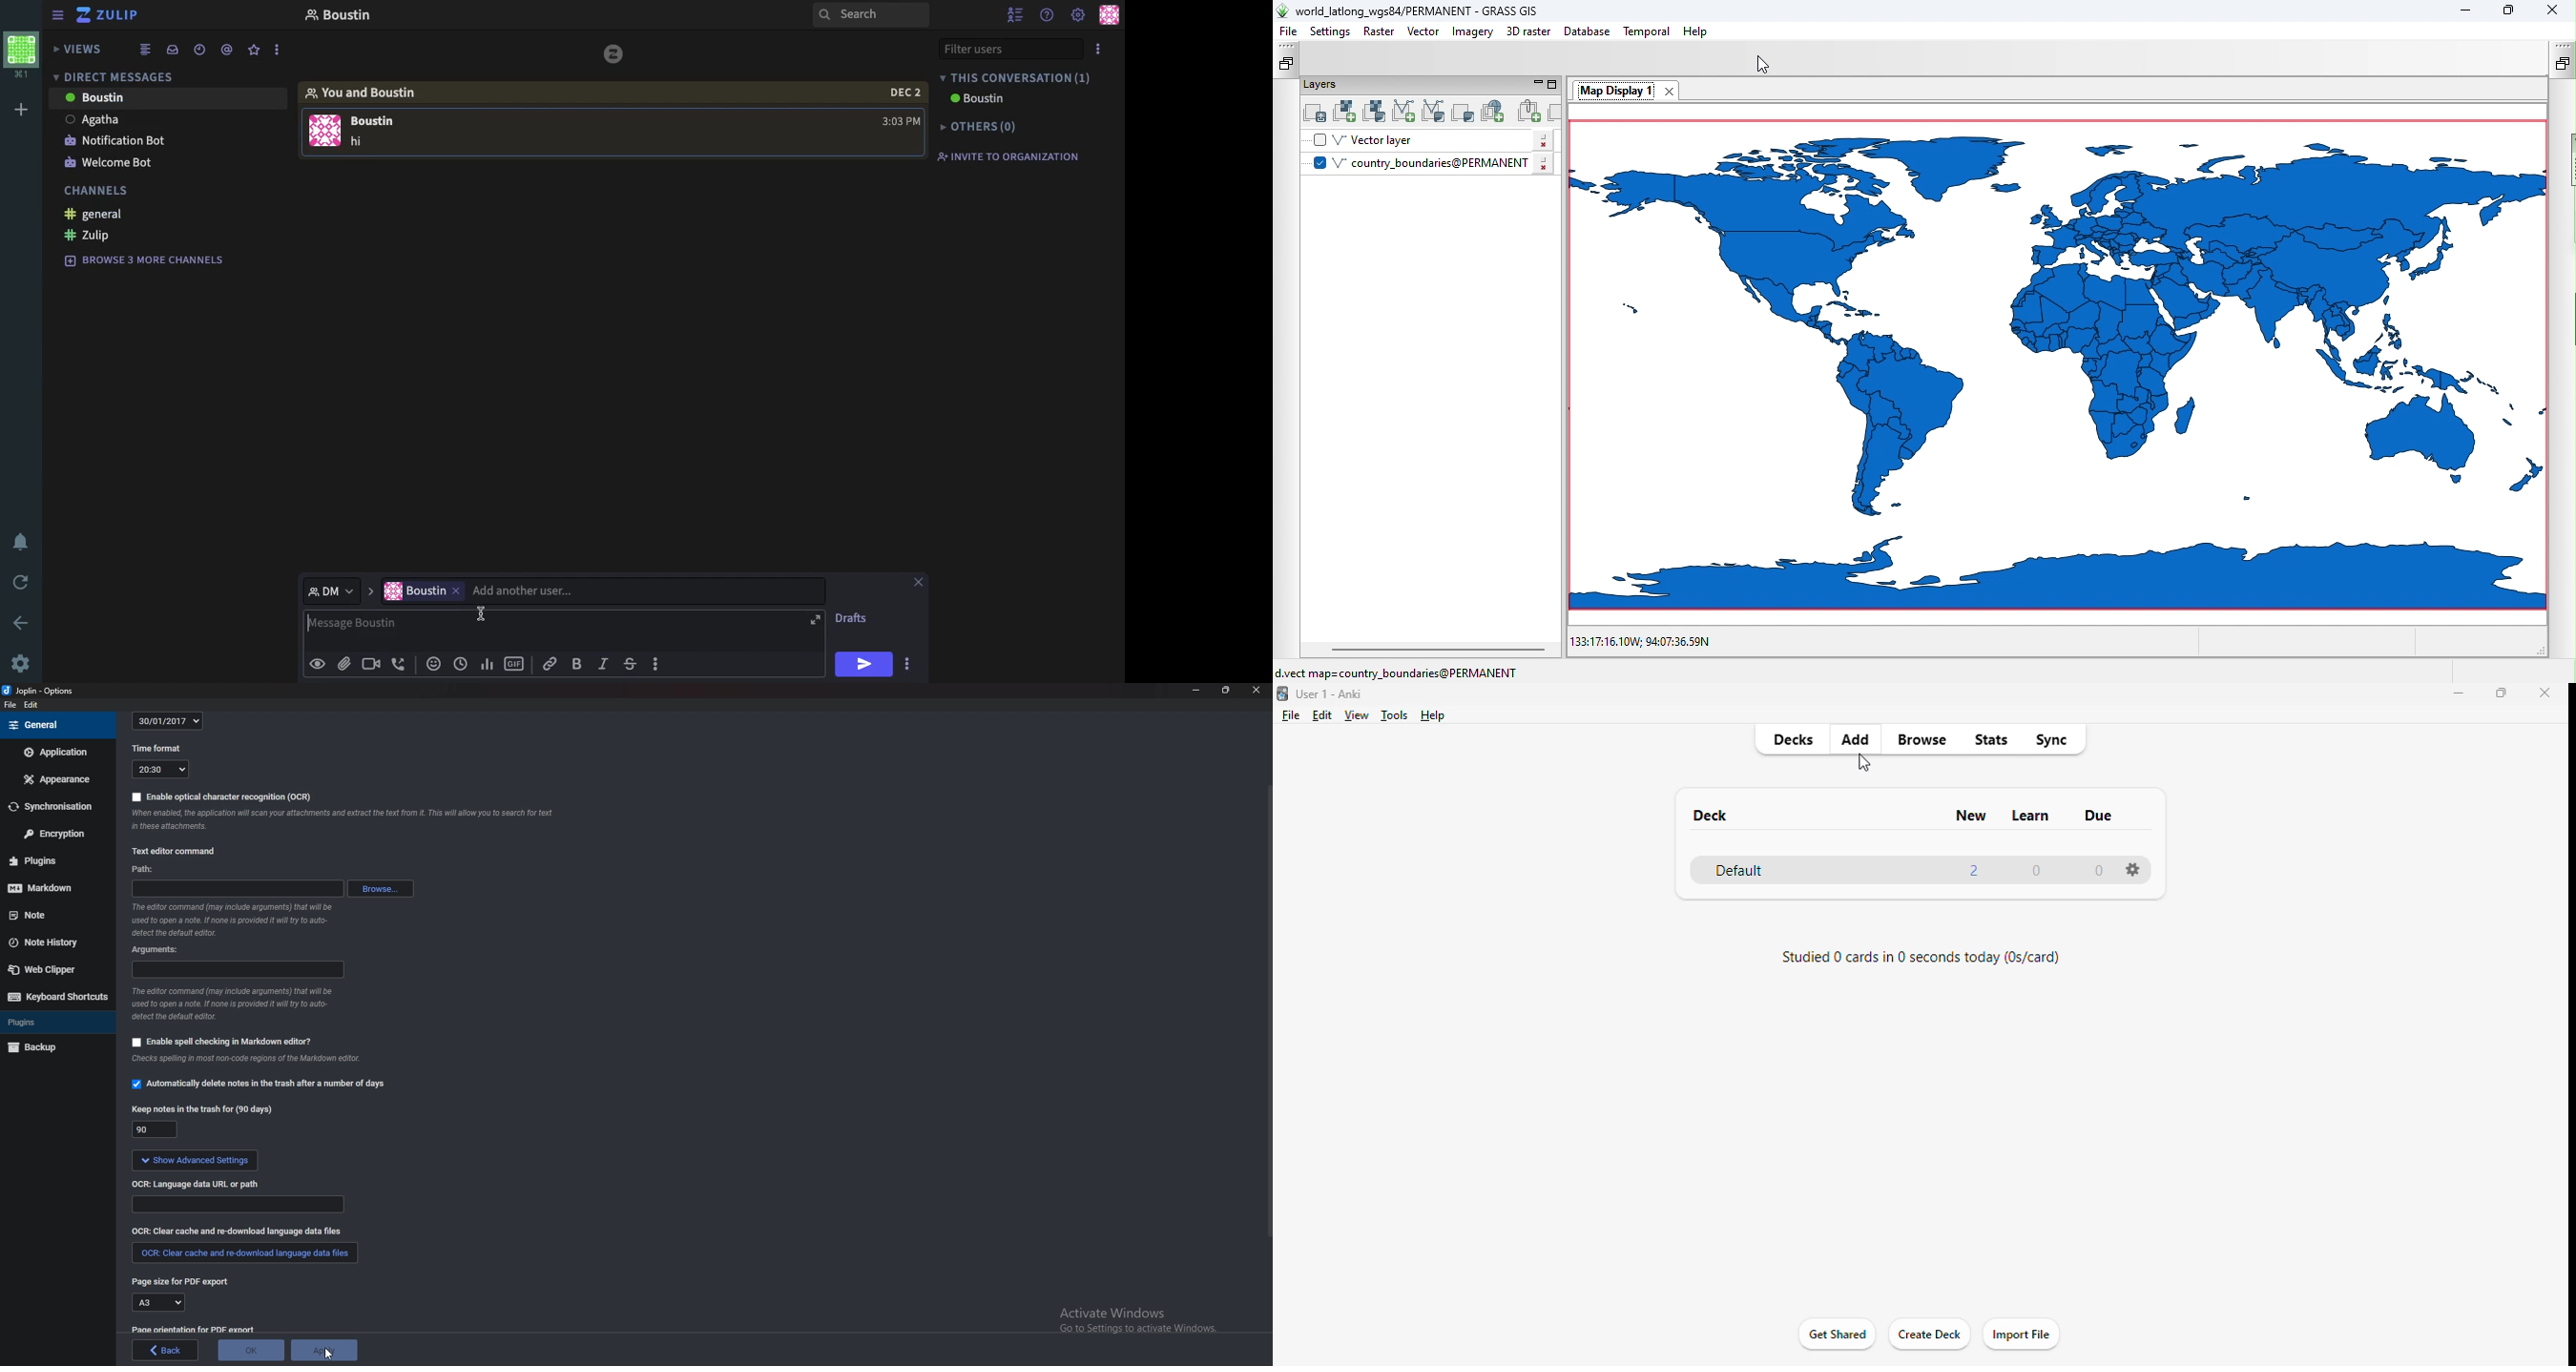 The width and height of the screenshot is (2576, 1372). Describe the element at coordinates (45, 916) in the screenshot. I see `note` at that location.